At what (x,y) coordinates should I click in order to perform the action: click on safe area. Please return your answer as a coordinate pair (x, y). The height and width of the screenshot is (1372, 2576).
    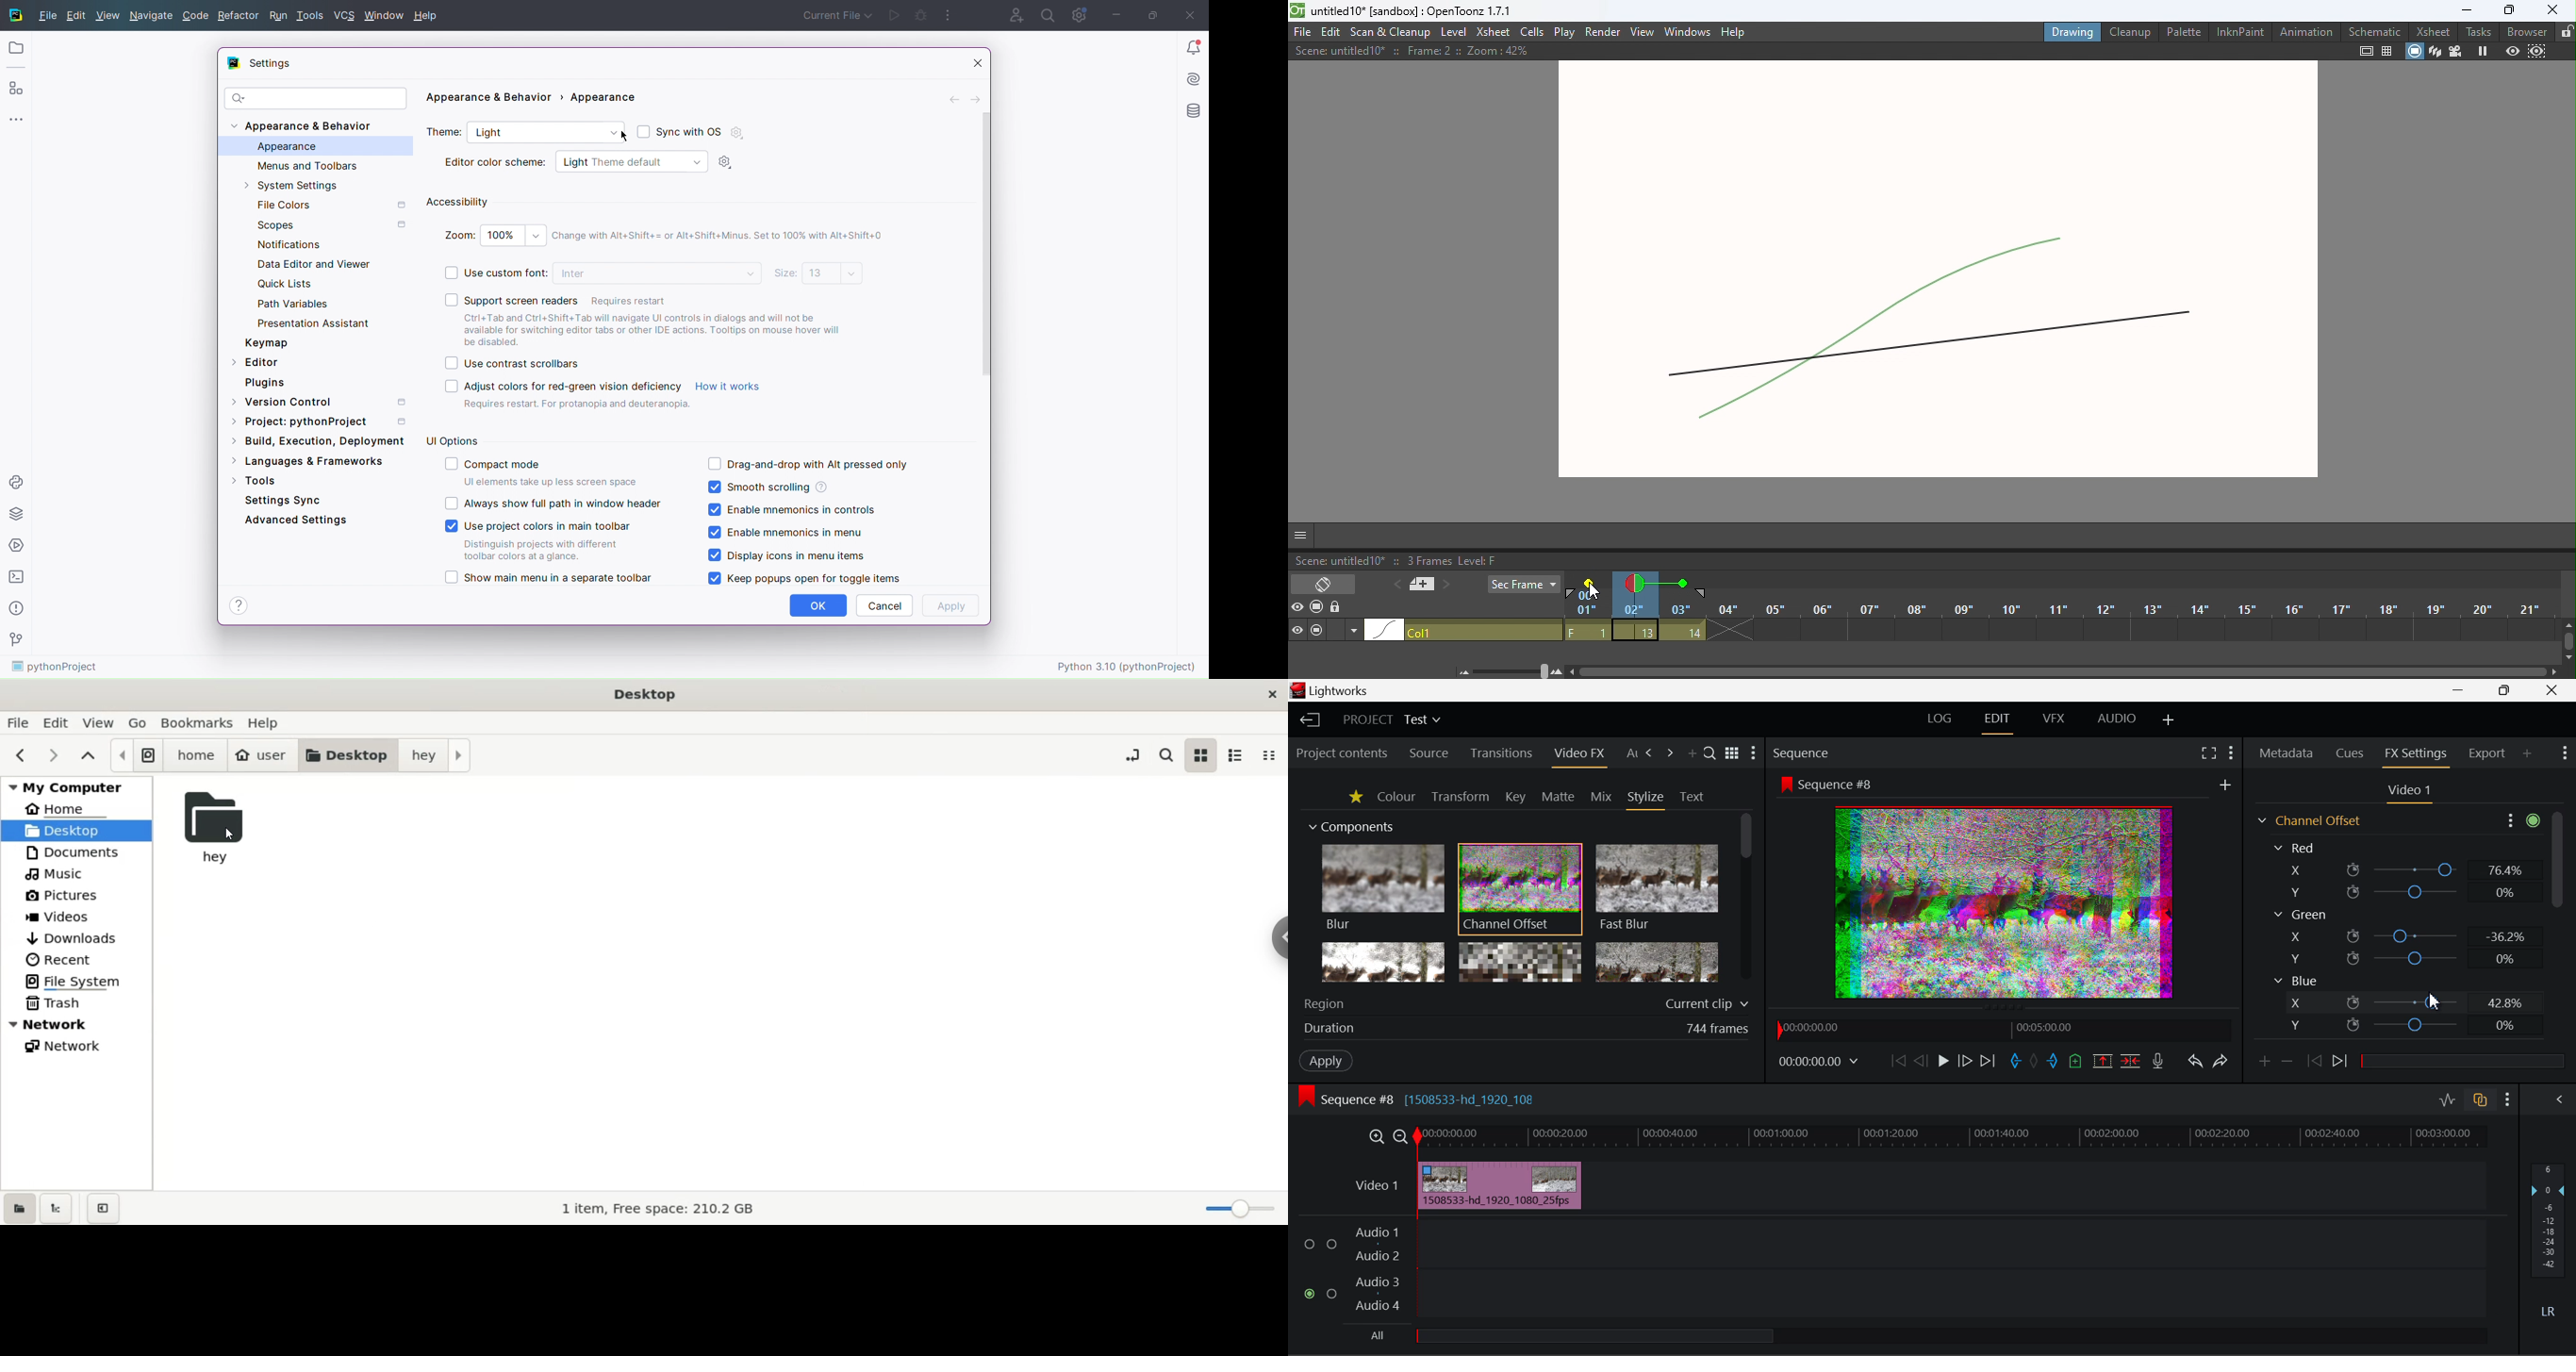
    Looking at the image, I should click on (2366, 51).